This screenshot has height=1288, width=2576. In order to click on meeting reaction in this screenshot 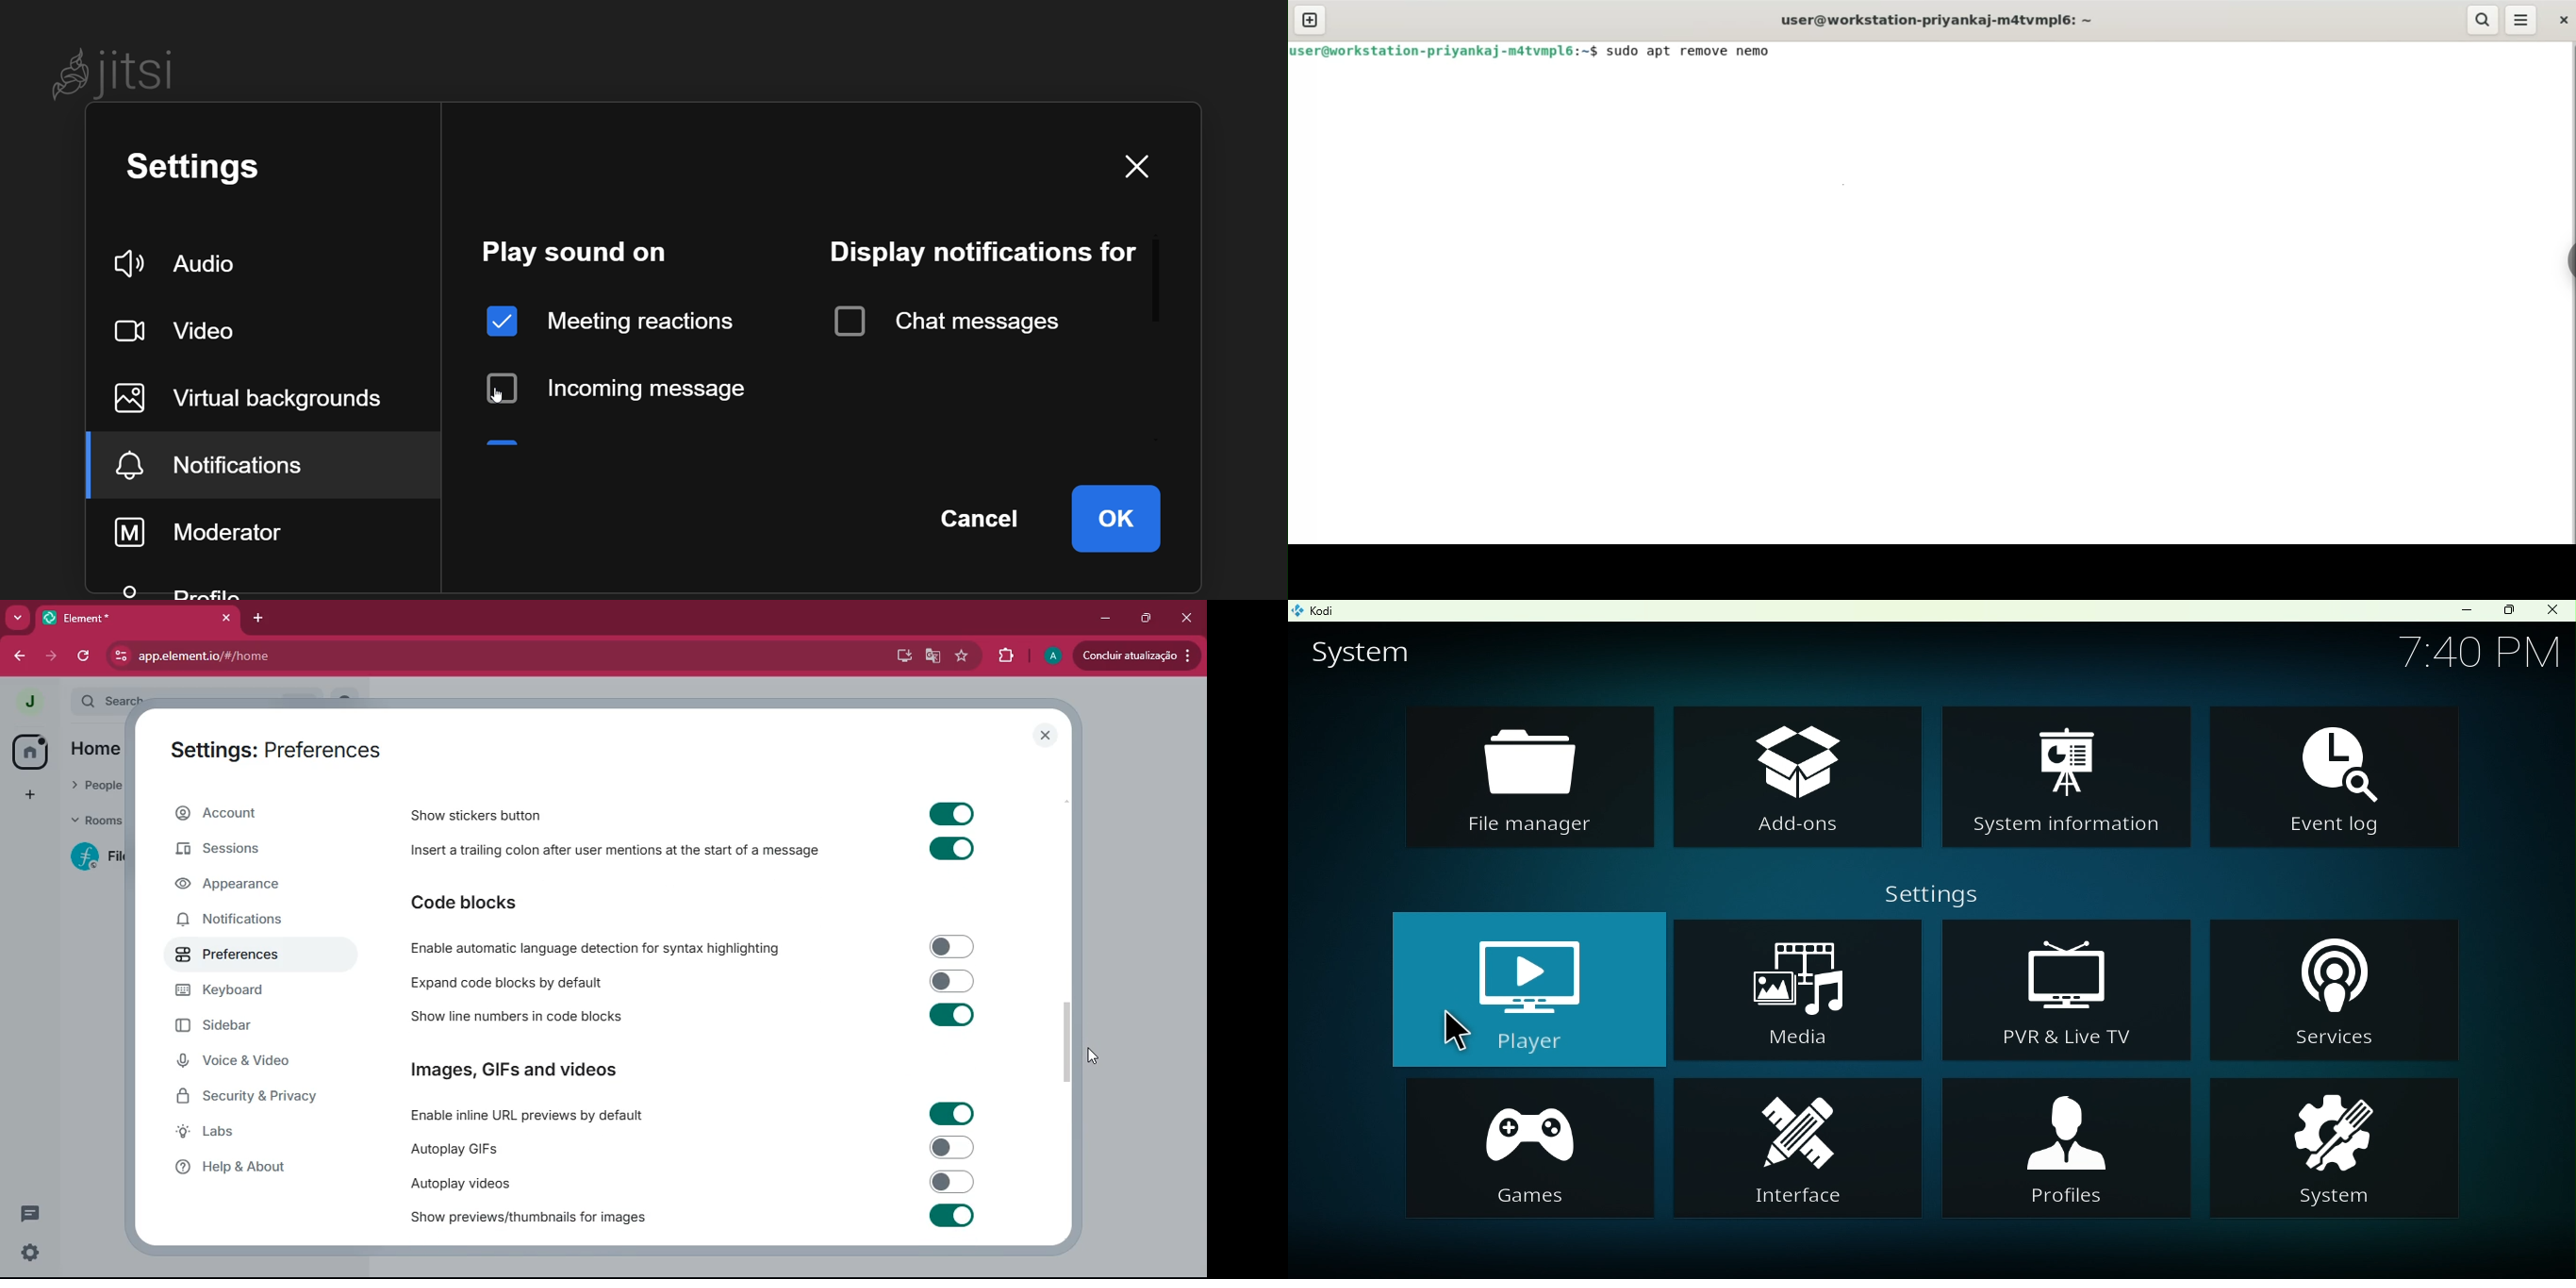, I will do `click(612, 319)`.